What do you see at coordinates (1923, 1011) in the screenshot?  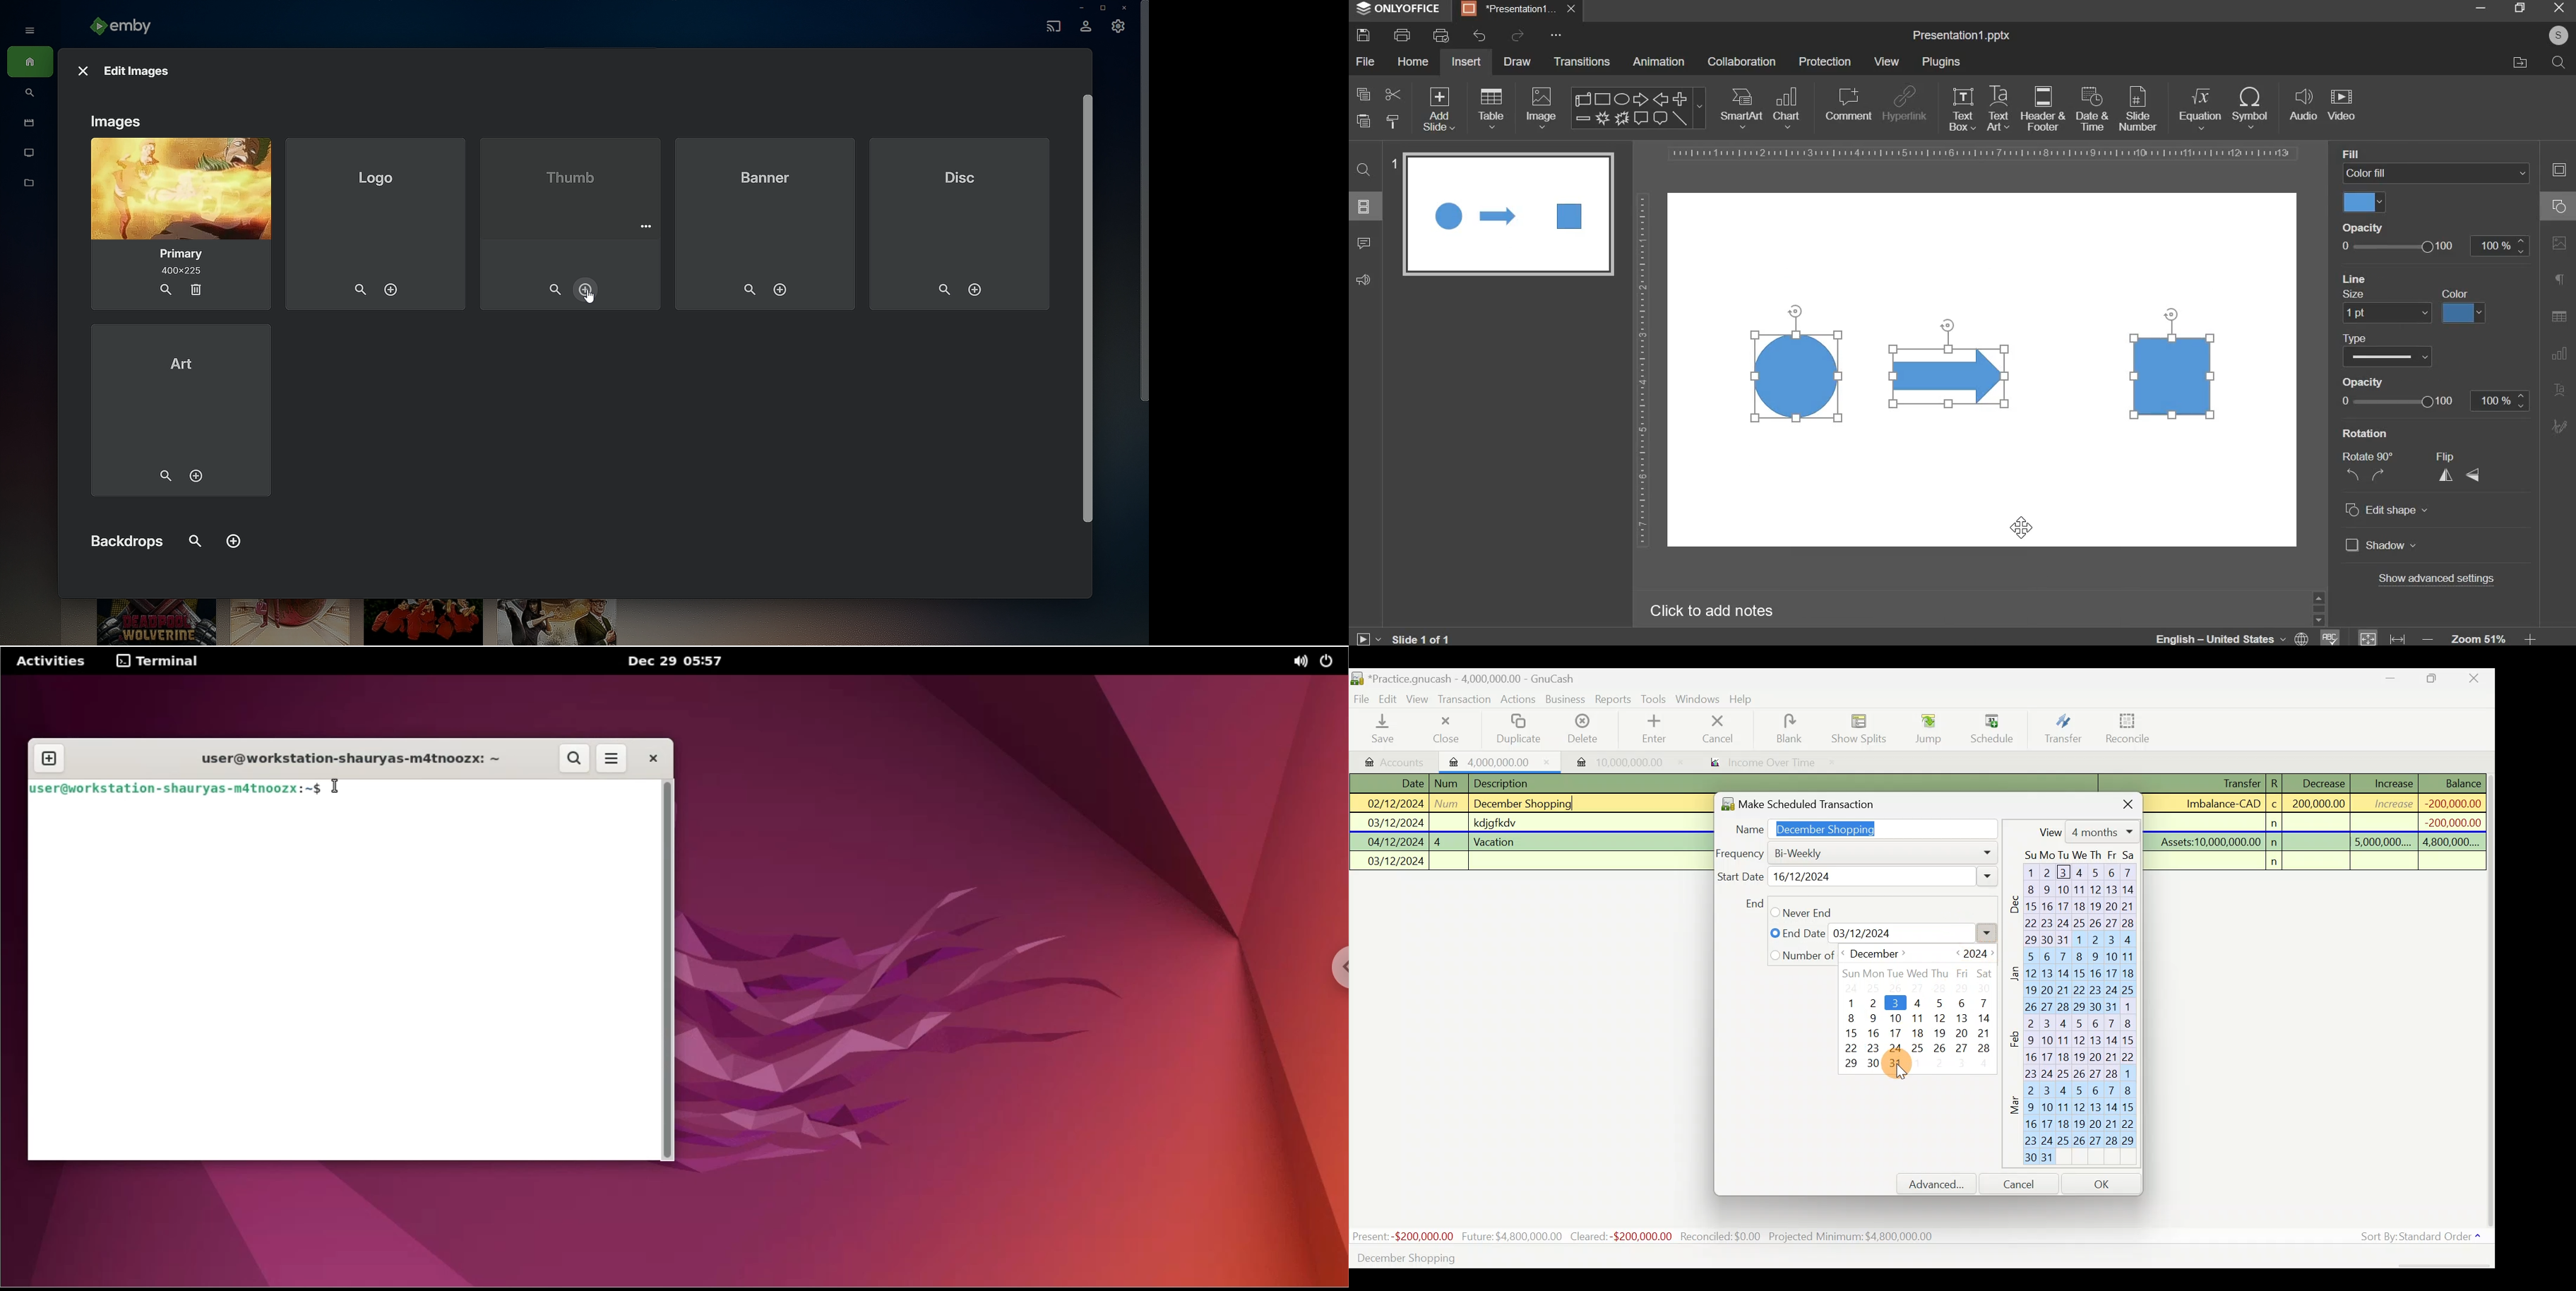 I see `Calender` at bounding box center [1923, 1011].